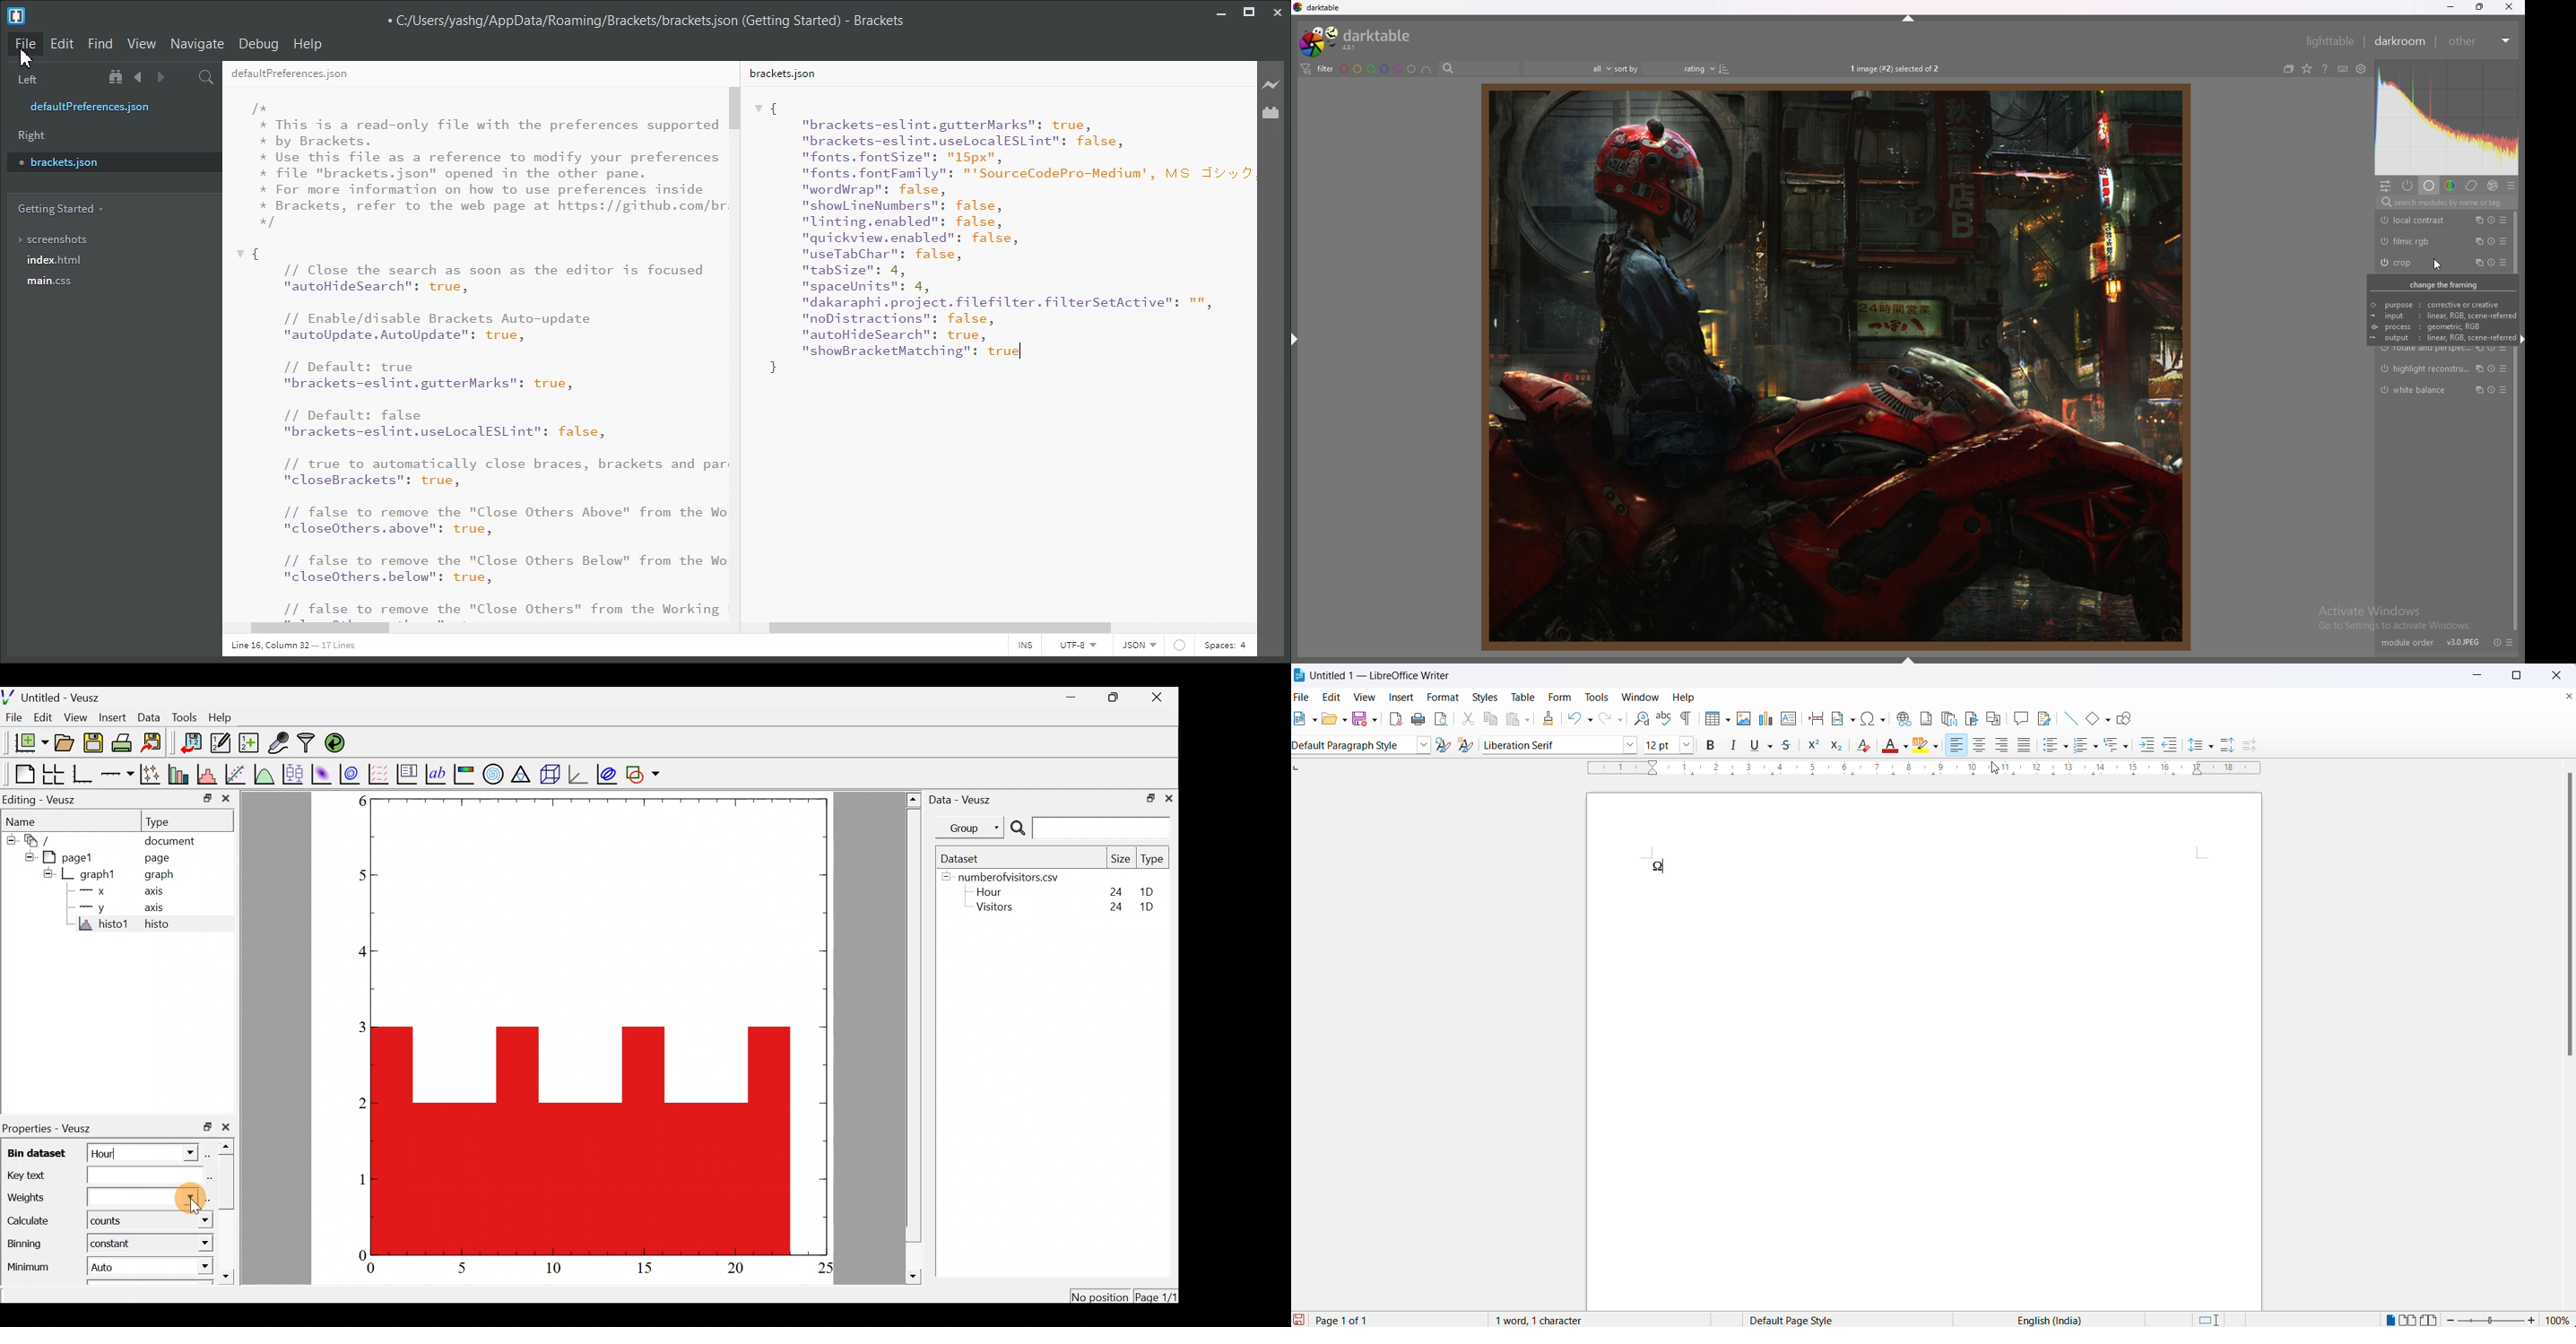  What do you see at coordinates (1838, 746) in the screenshot?
I see `subscript` at bounding box center [1838, 746].